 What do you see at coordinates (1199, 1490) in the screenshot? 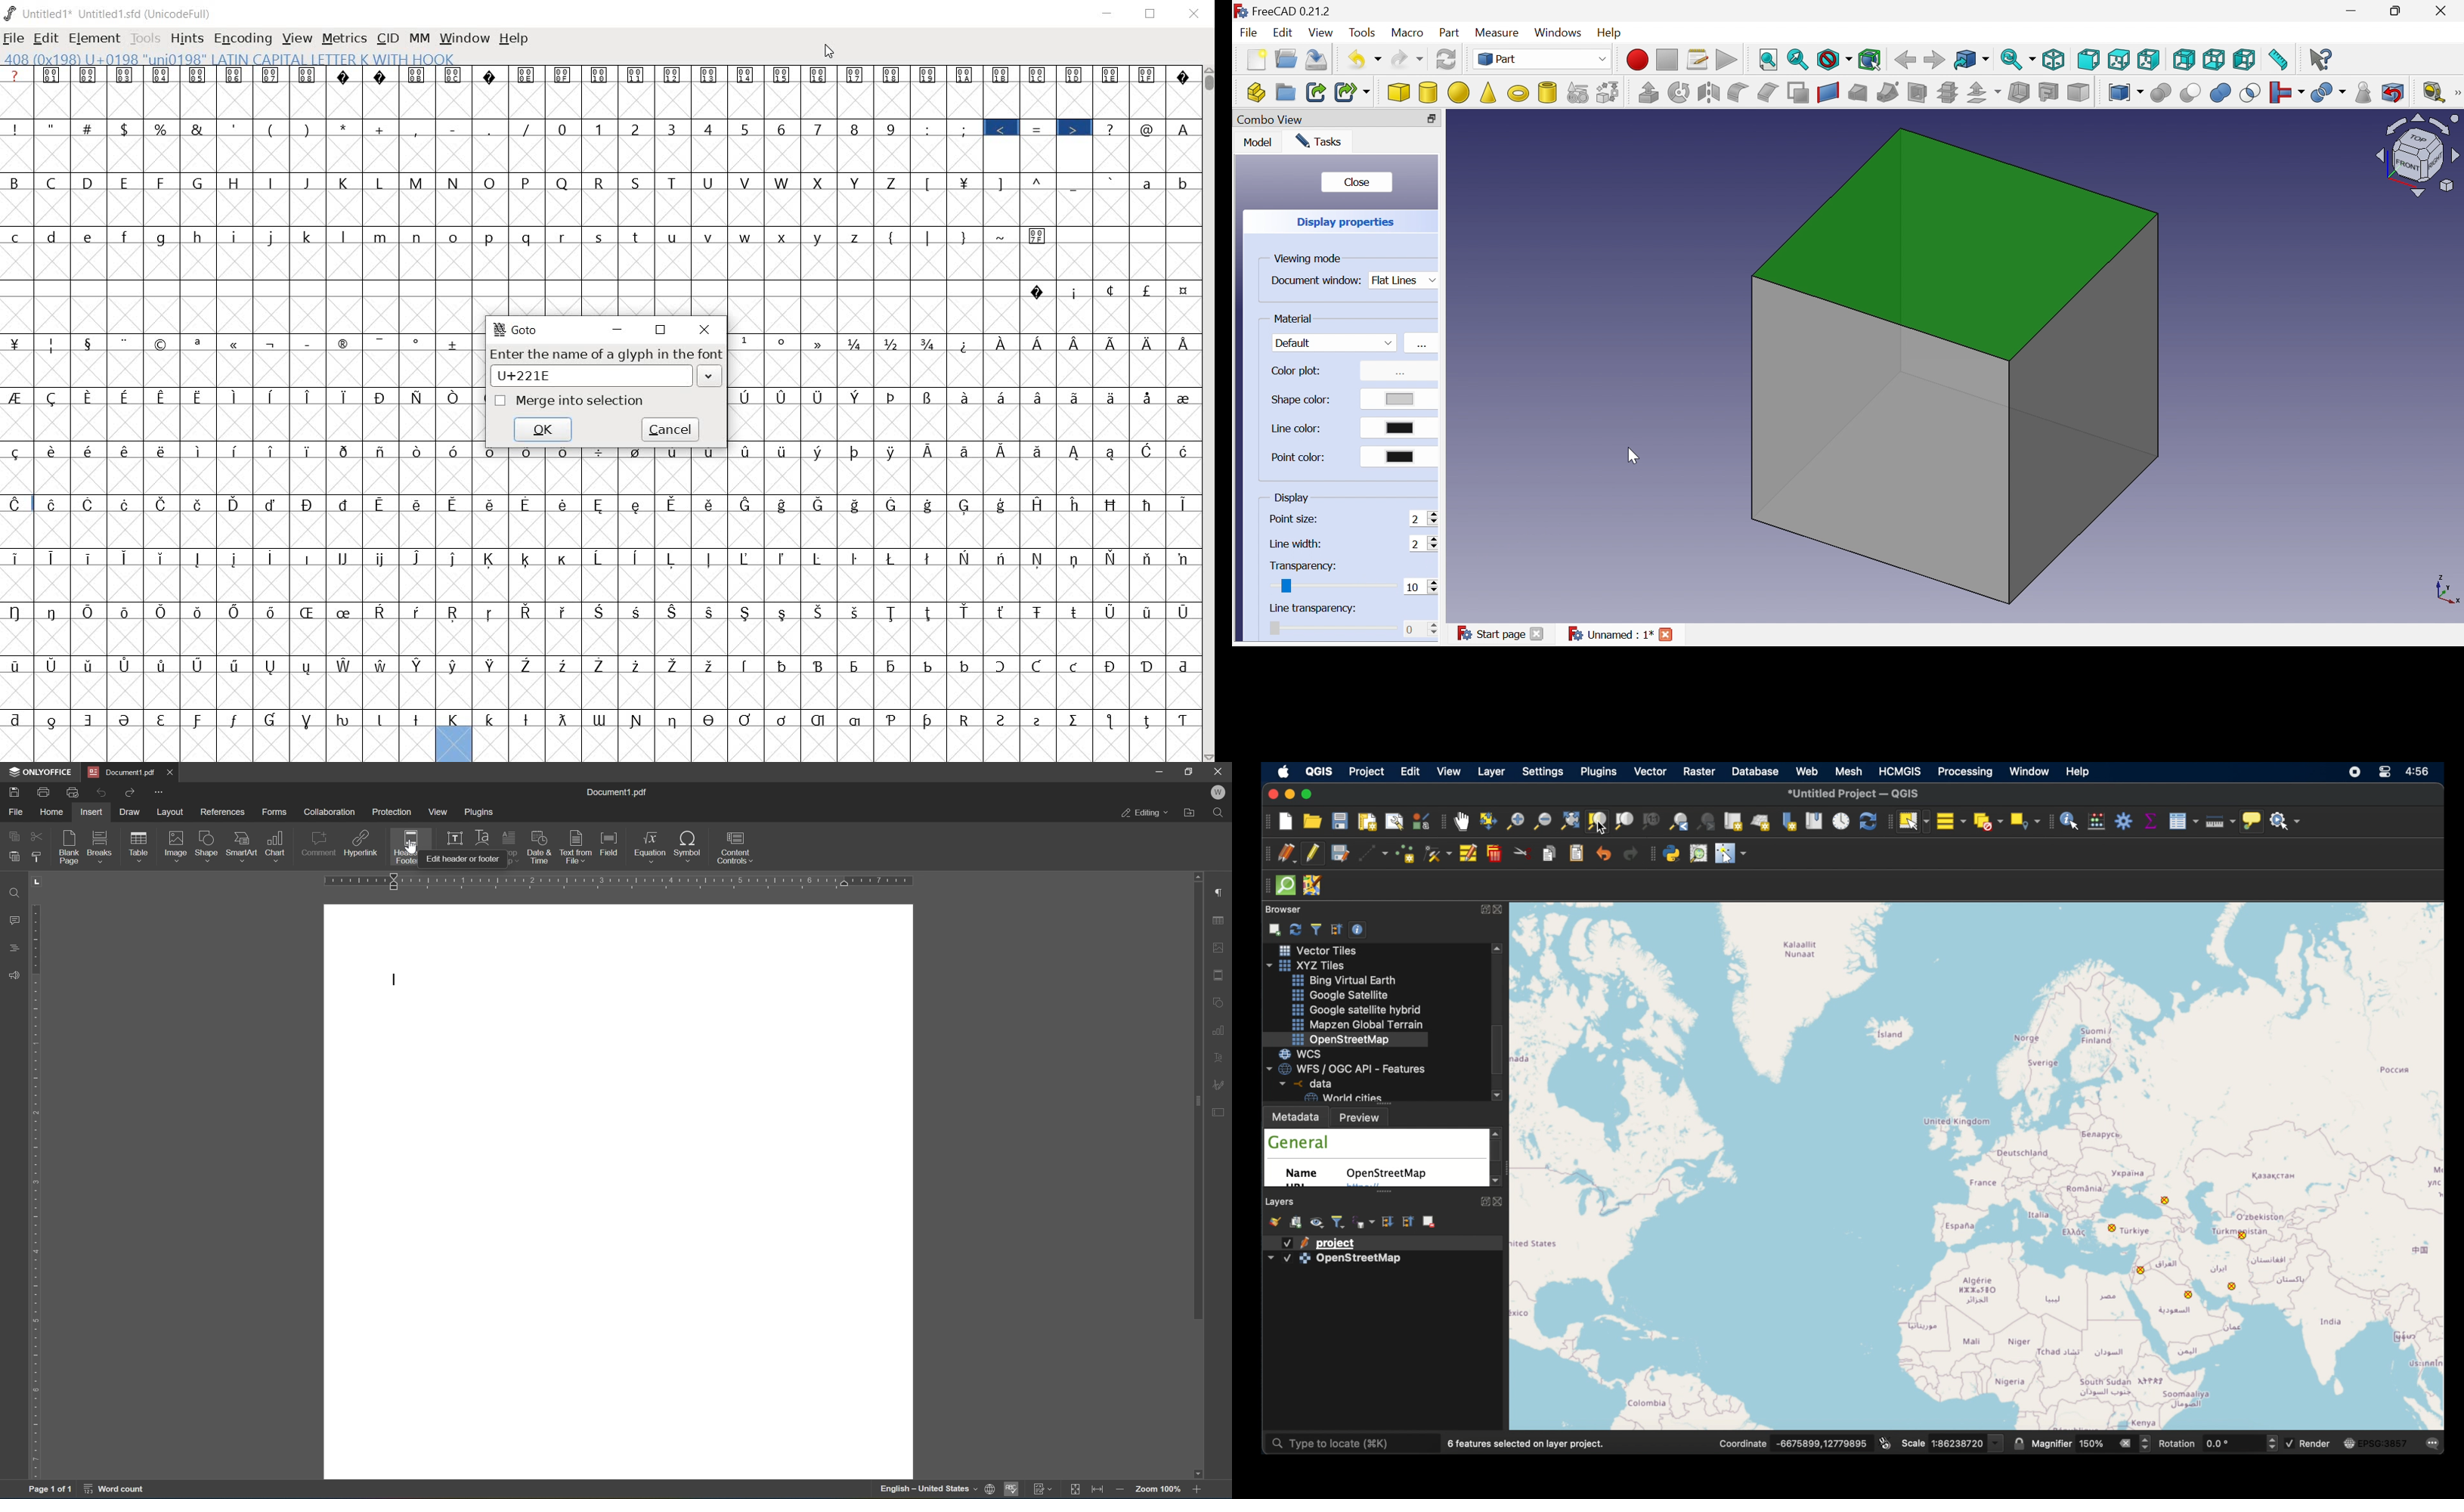
I see `zoom in` at bounding box center [1199, 1490].